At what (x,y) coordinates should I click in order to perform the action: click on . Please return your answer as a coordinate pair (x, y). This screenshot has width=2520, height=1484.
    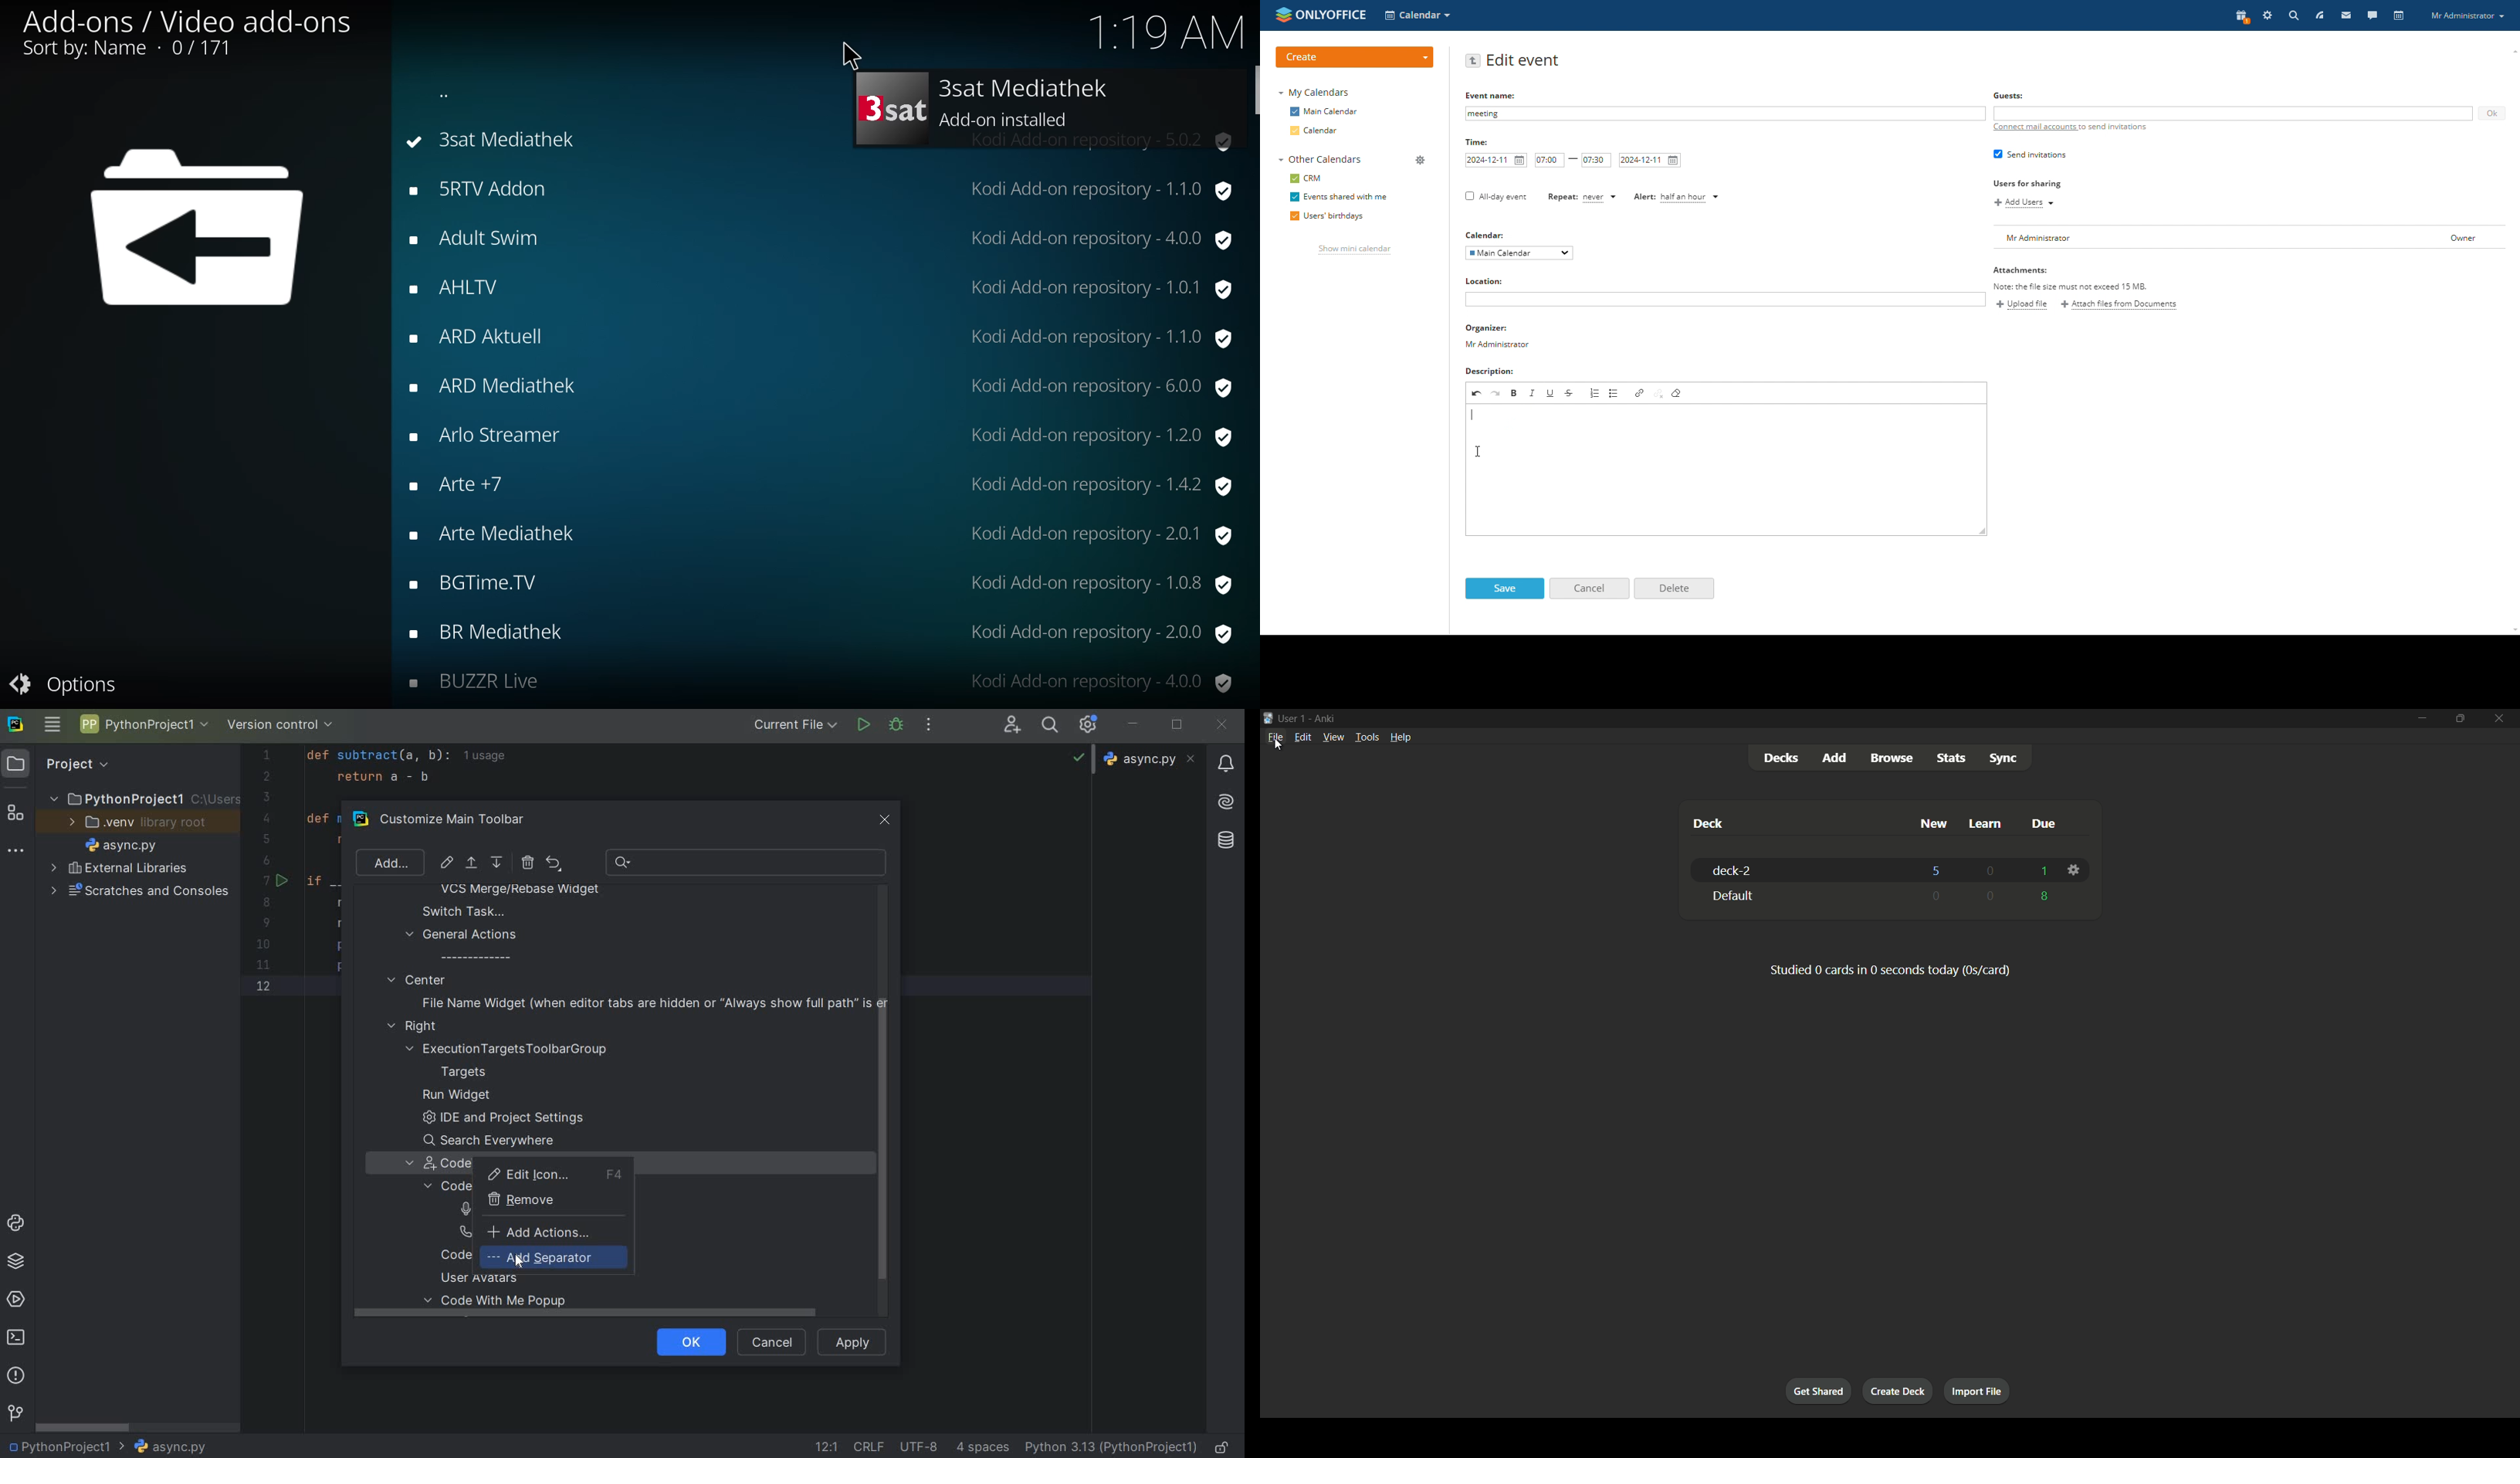
    Looking at the image, I should click on (1224, 841).